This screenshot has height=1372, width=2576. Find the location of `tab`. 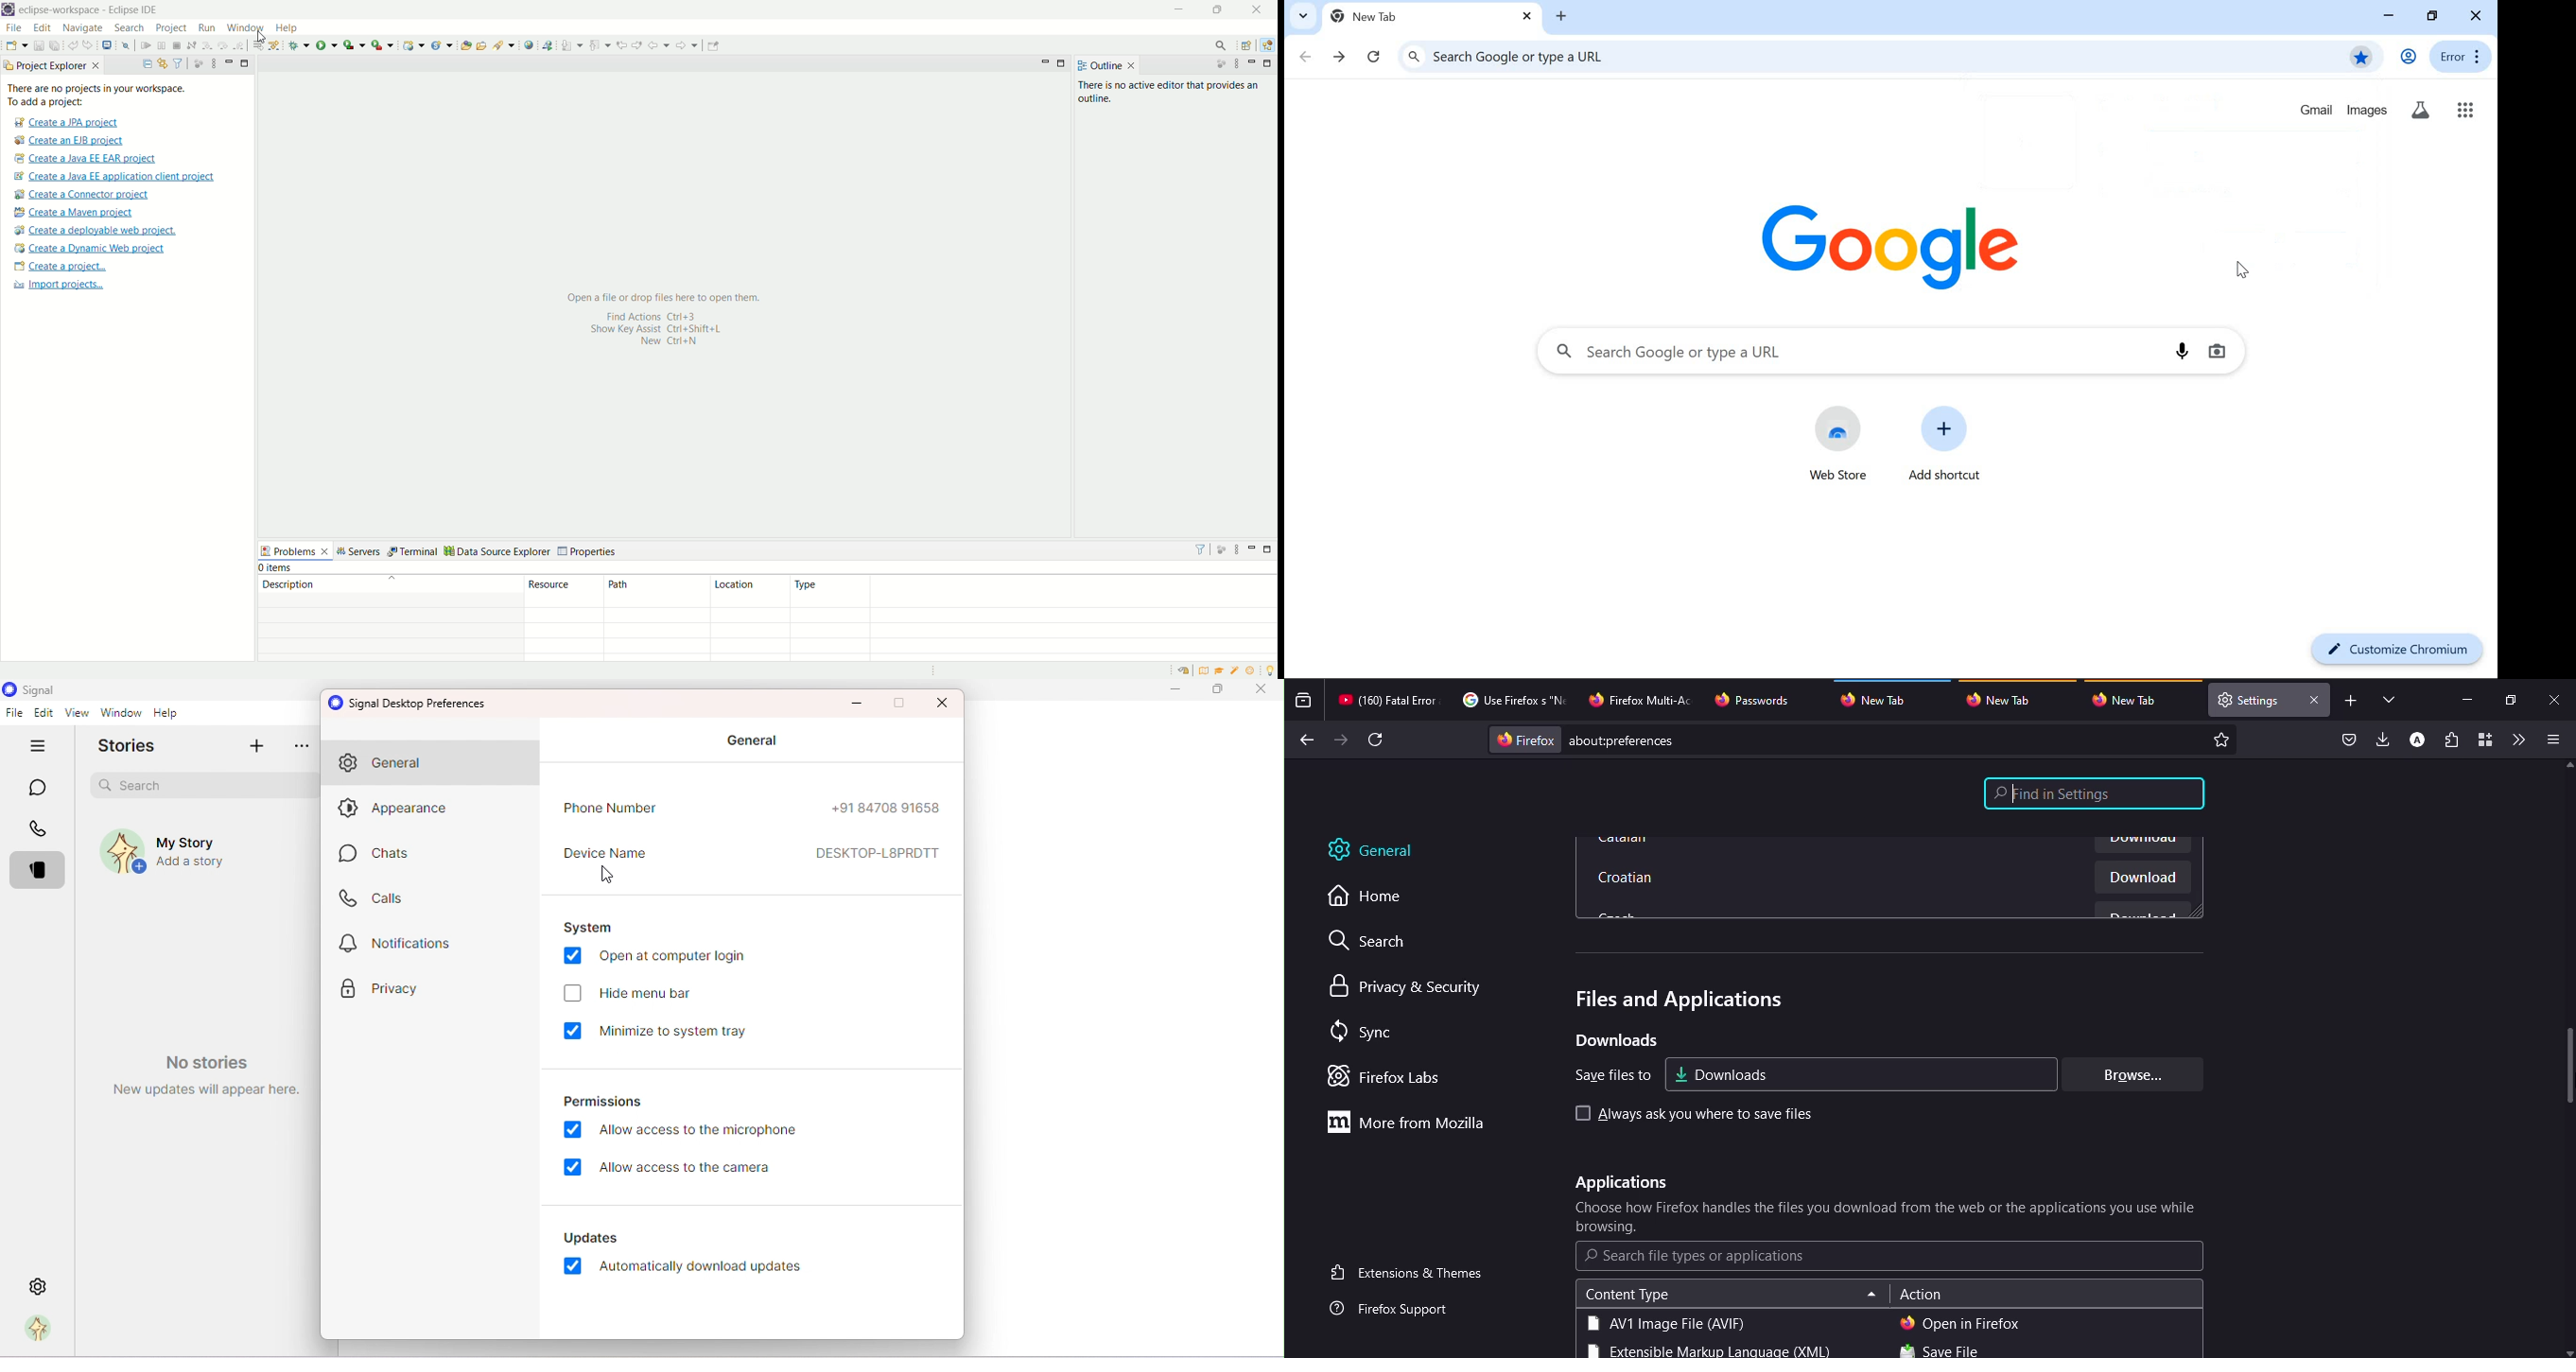

tab is located at coordinates (2250, 700).